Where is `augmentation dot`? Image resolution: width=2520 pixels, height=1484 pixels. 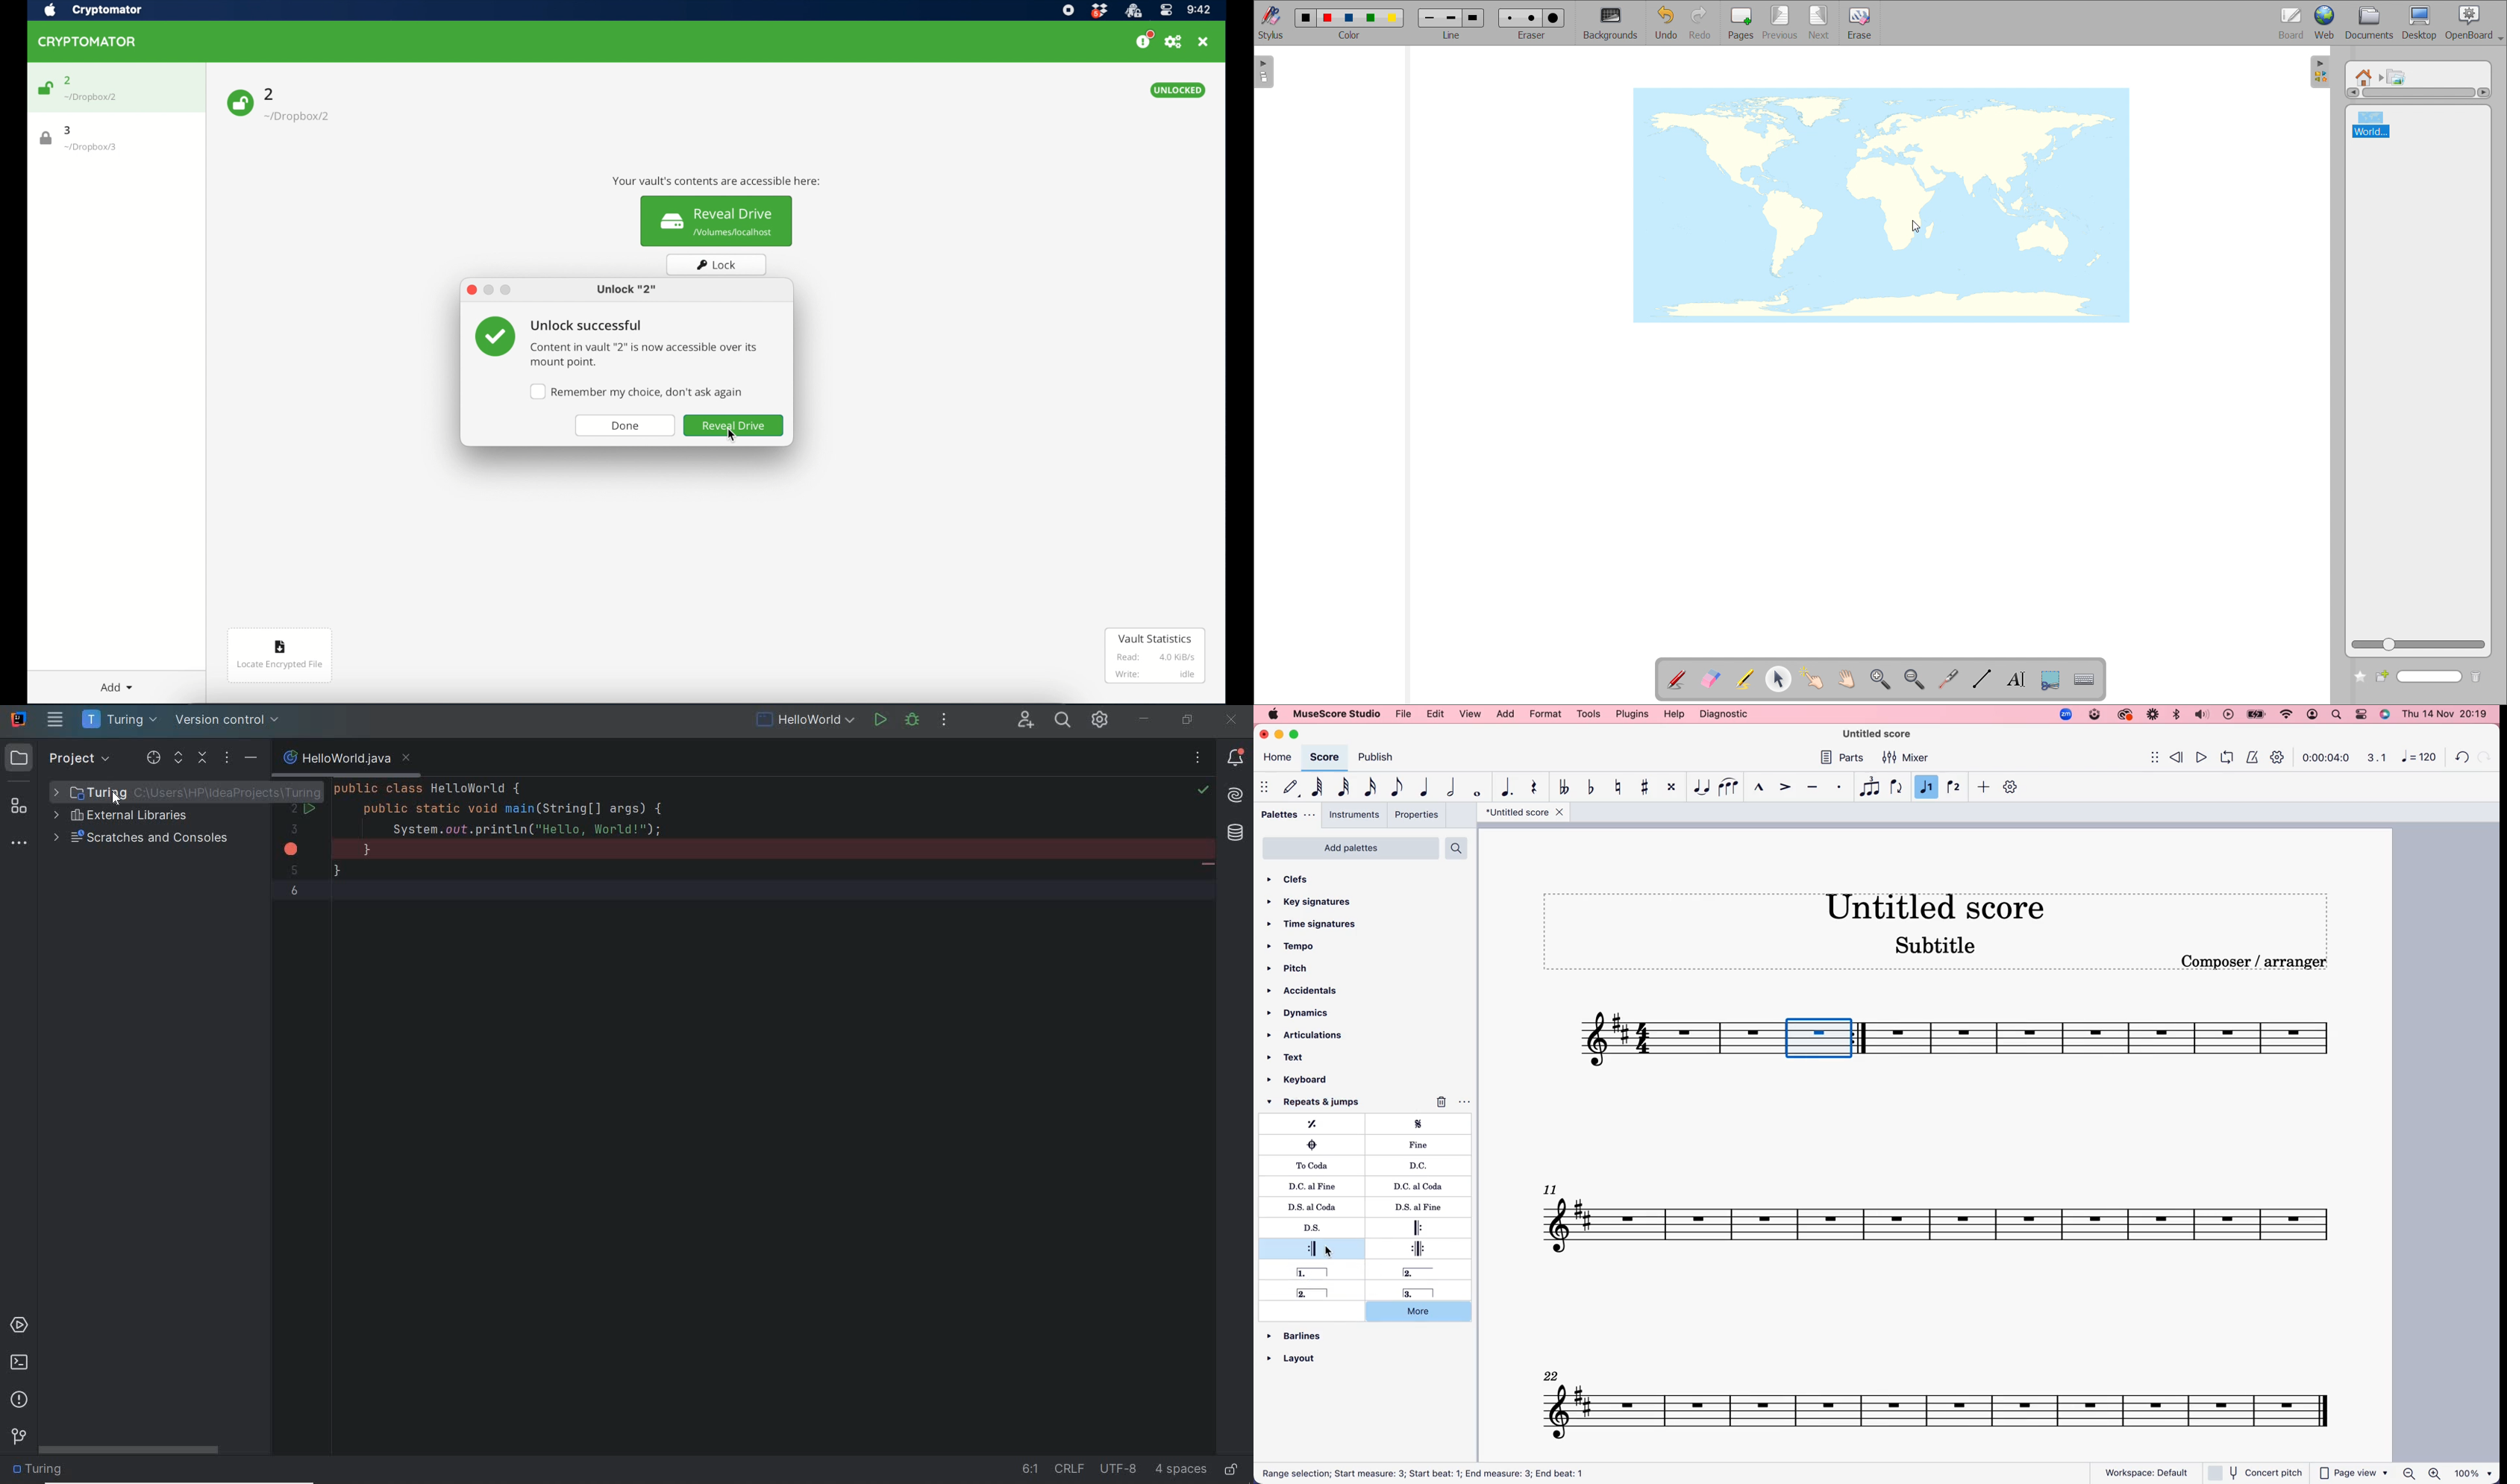
augmentation dot is located at coordinates (1510, 787).